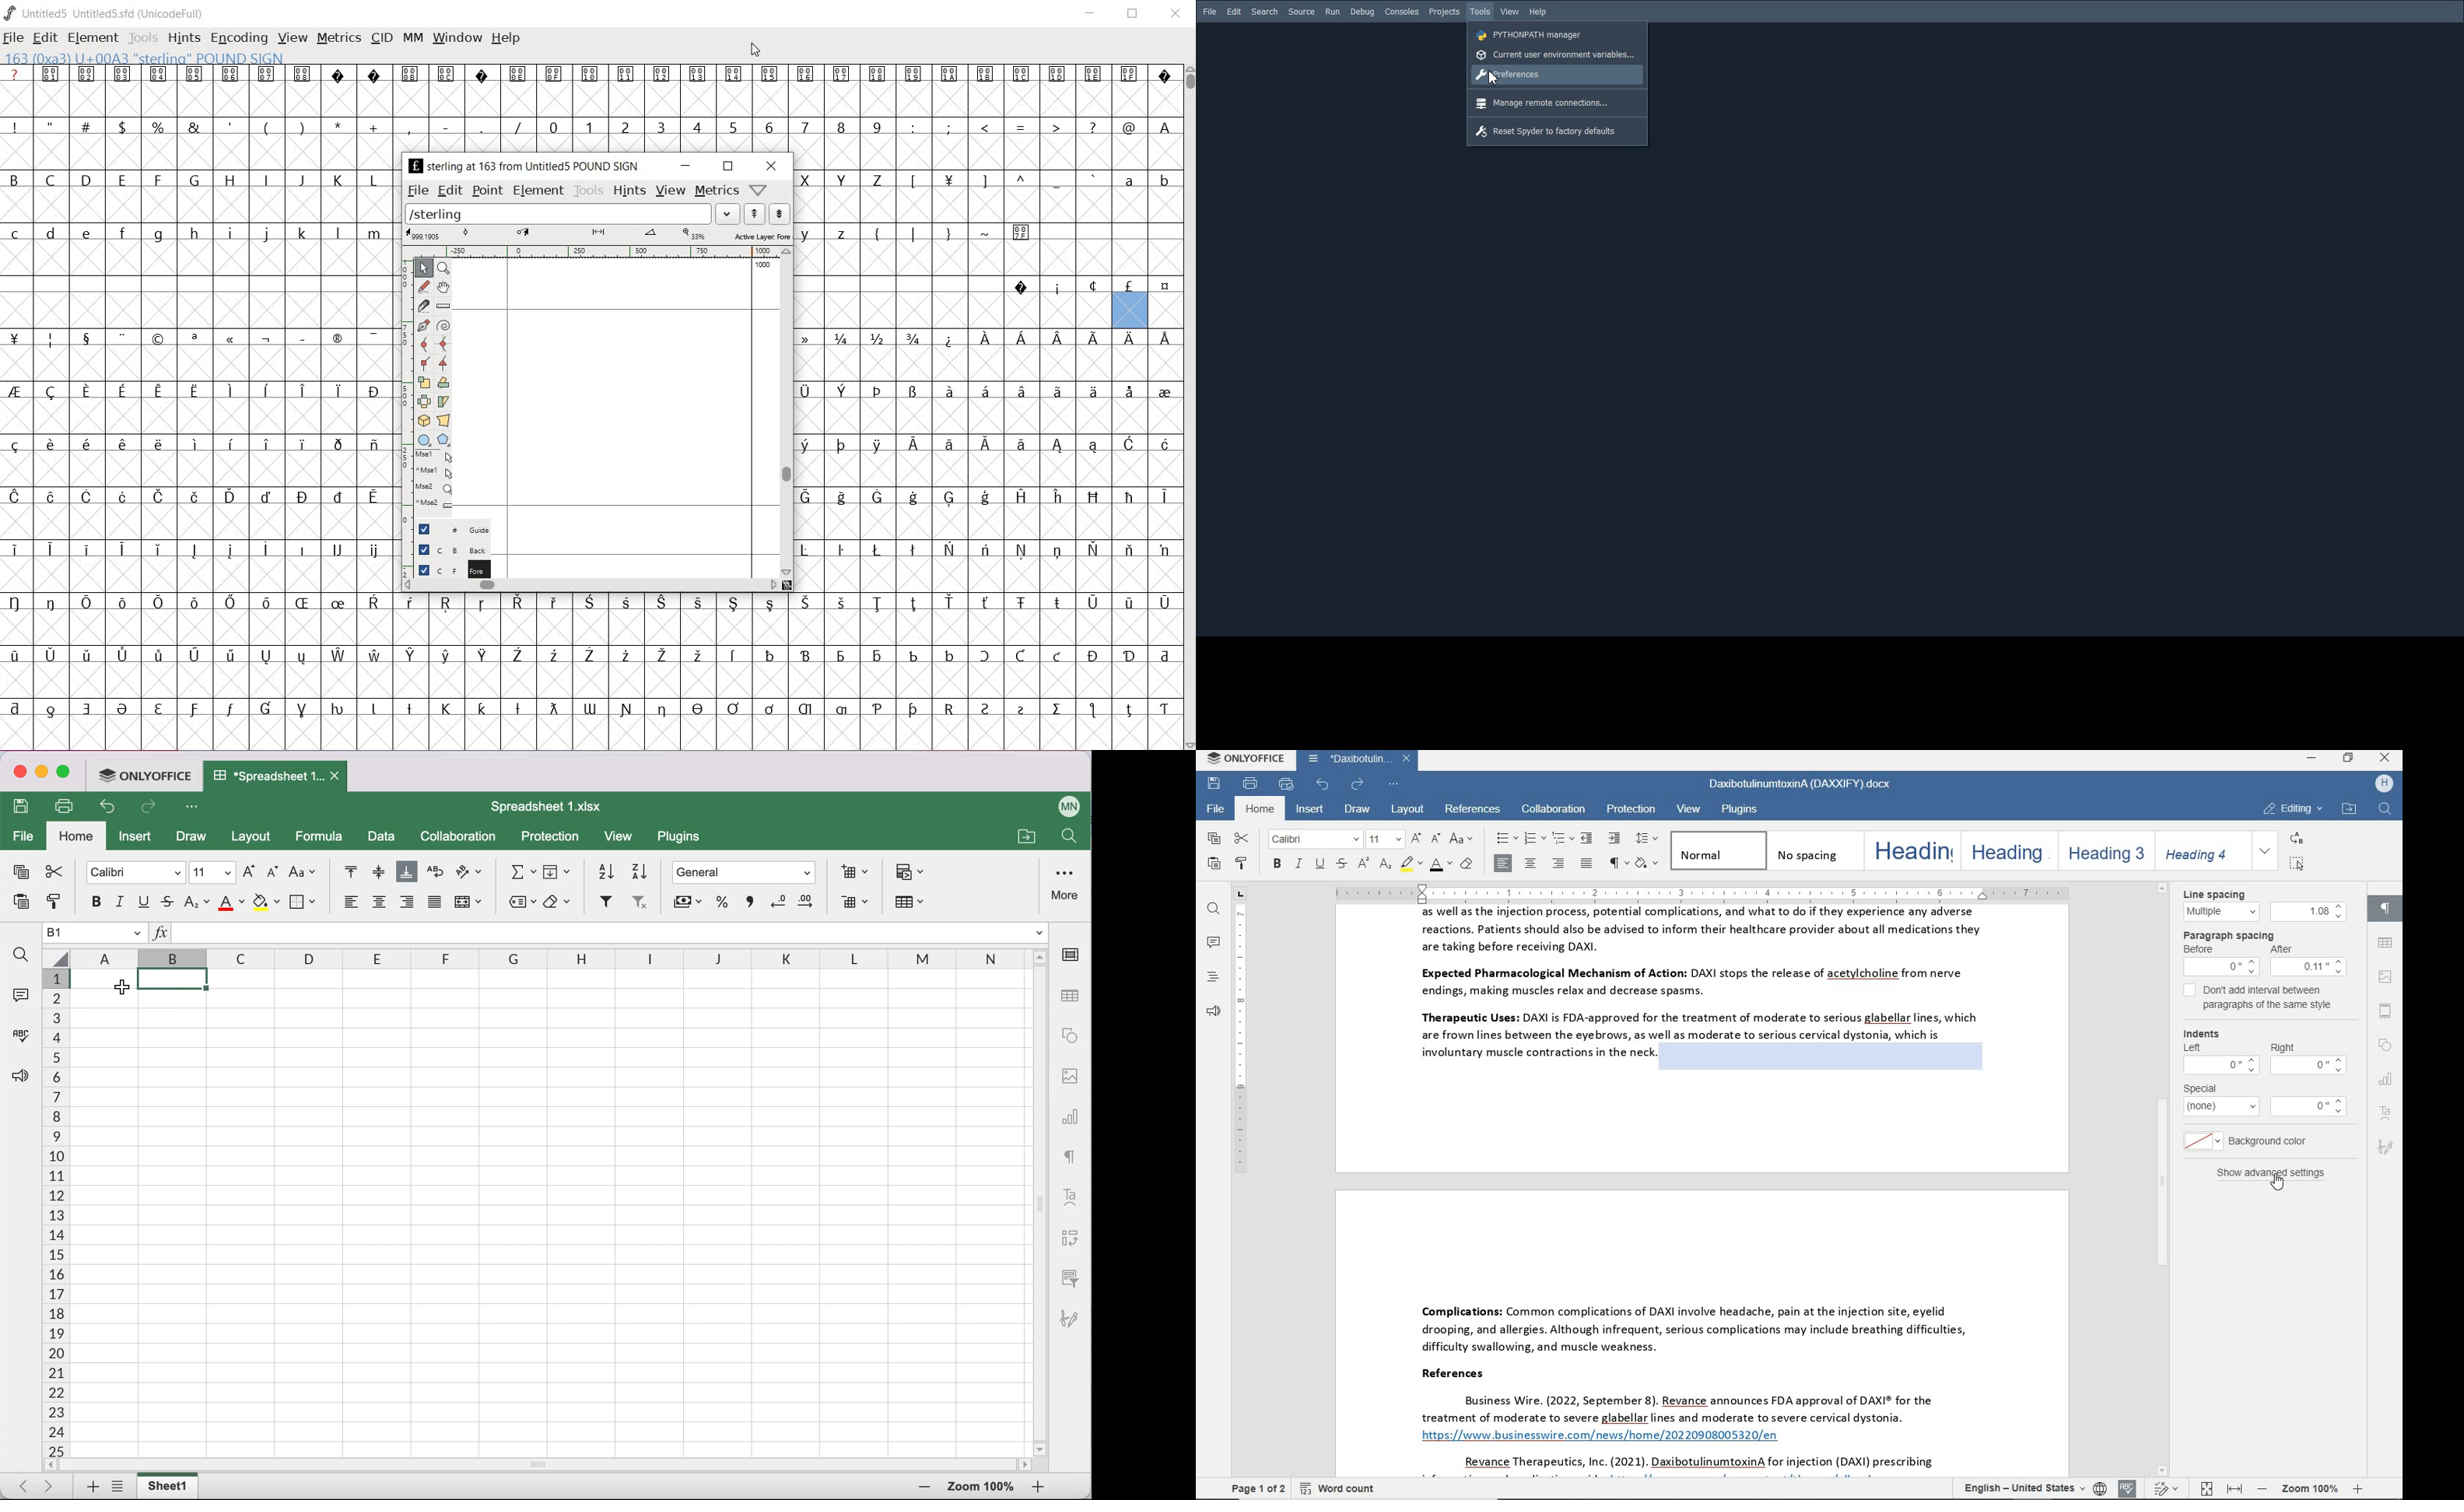  Describe the element at coordinates (589, 604) in the screenshot. I see `Symbol` at that location.